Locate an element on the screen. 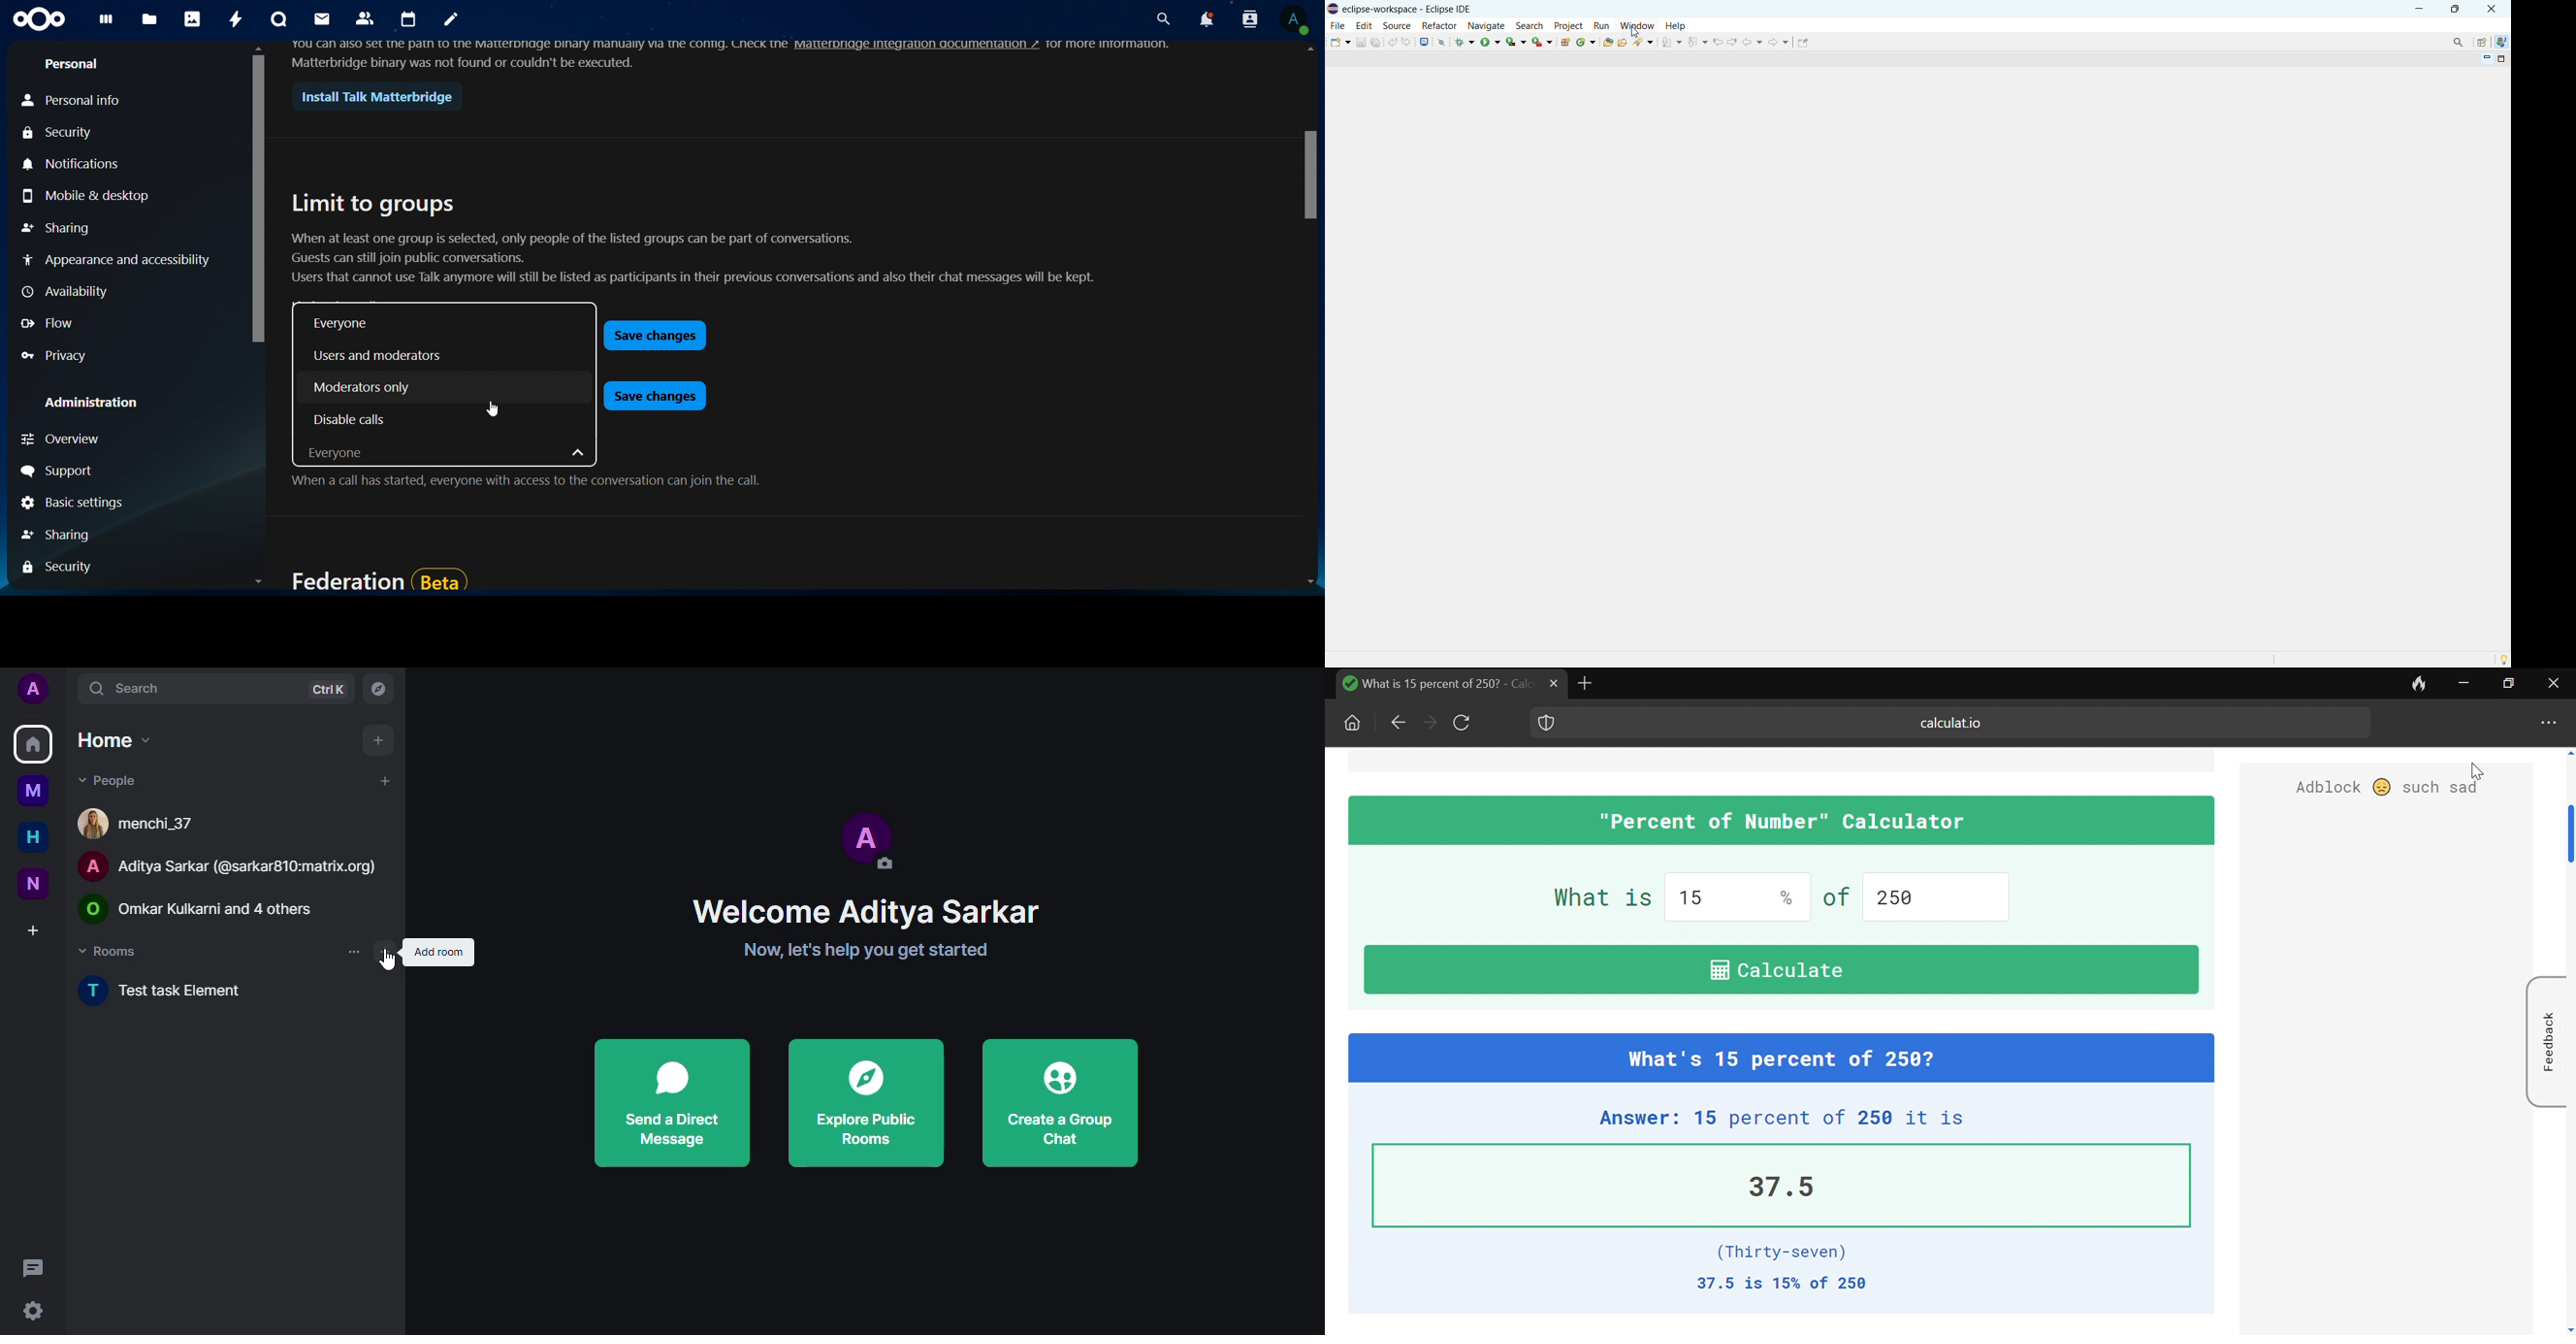 The width and height of the screenshot is (2576, 1344). save changes is located at coordinates (653, 334).